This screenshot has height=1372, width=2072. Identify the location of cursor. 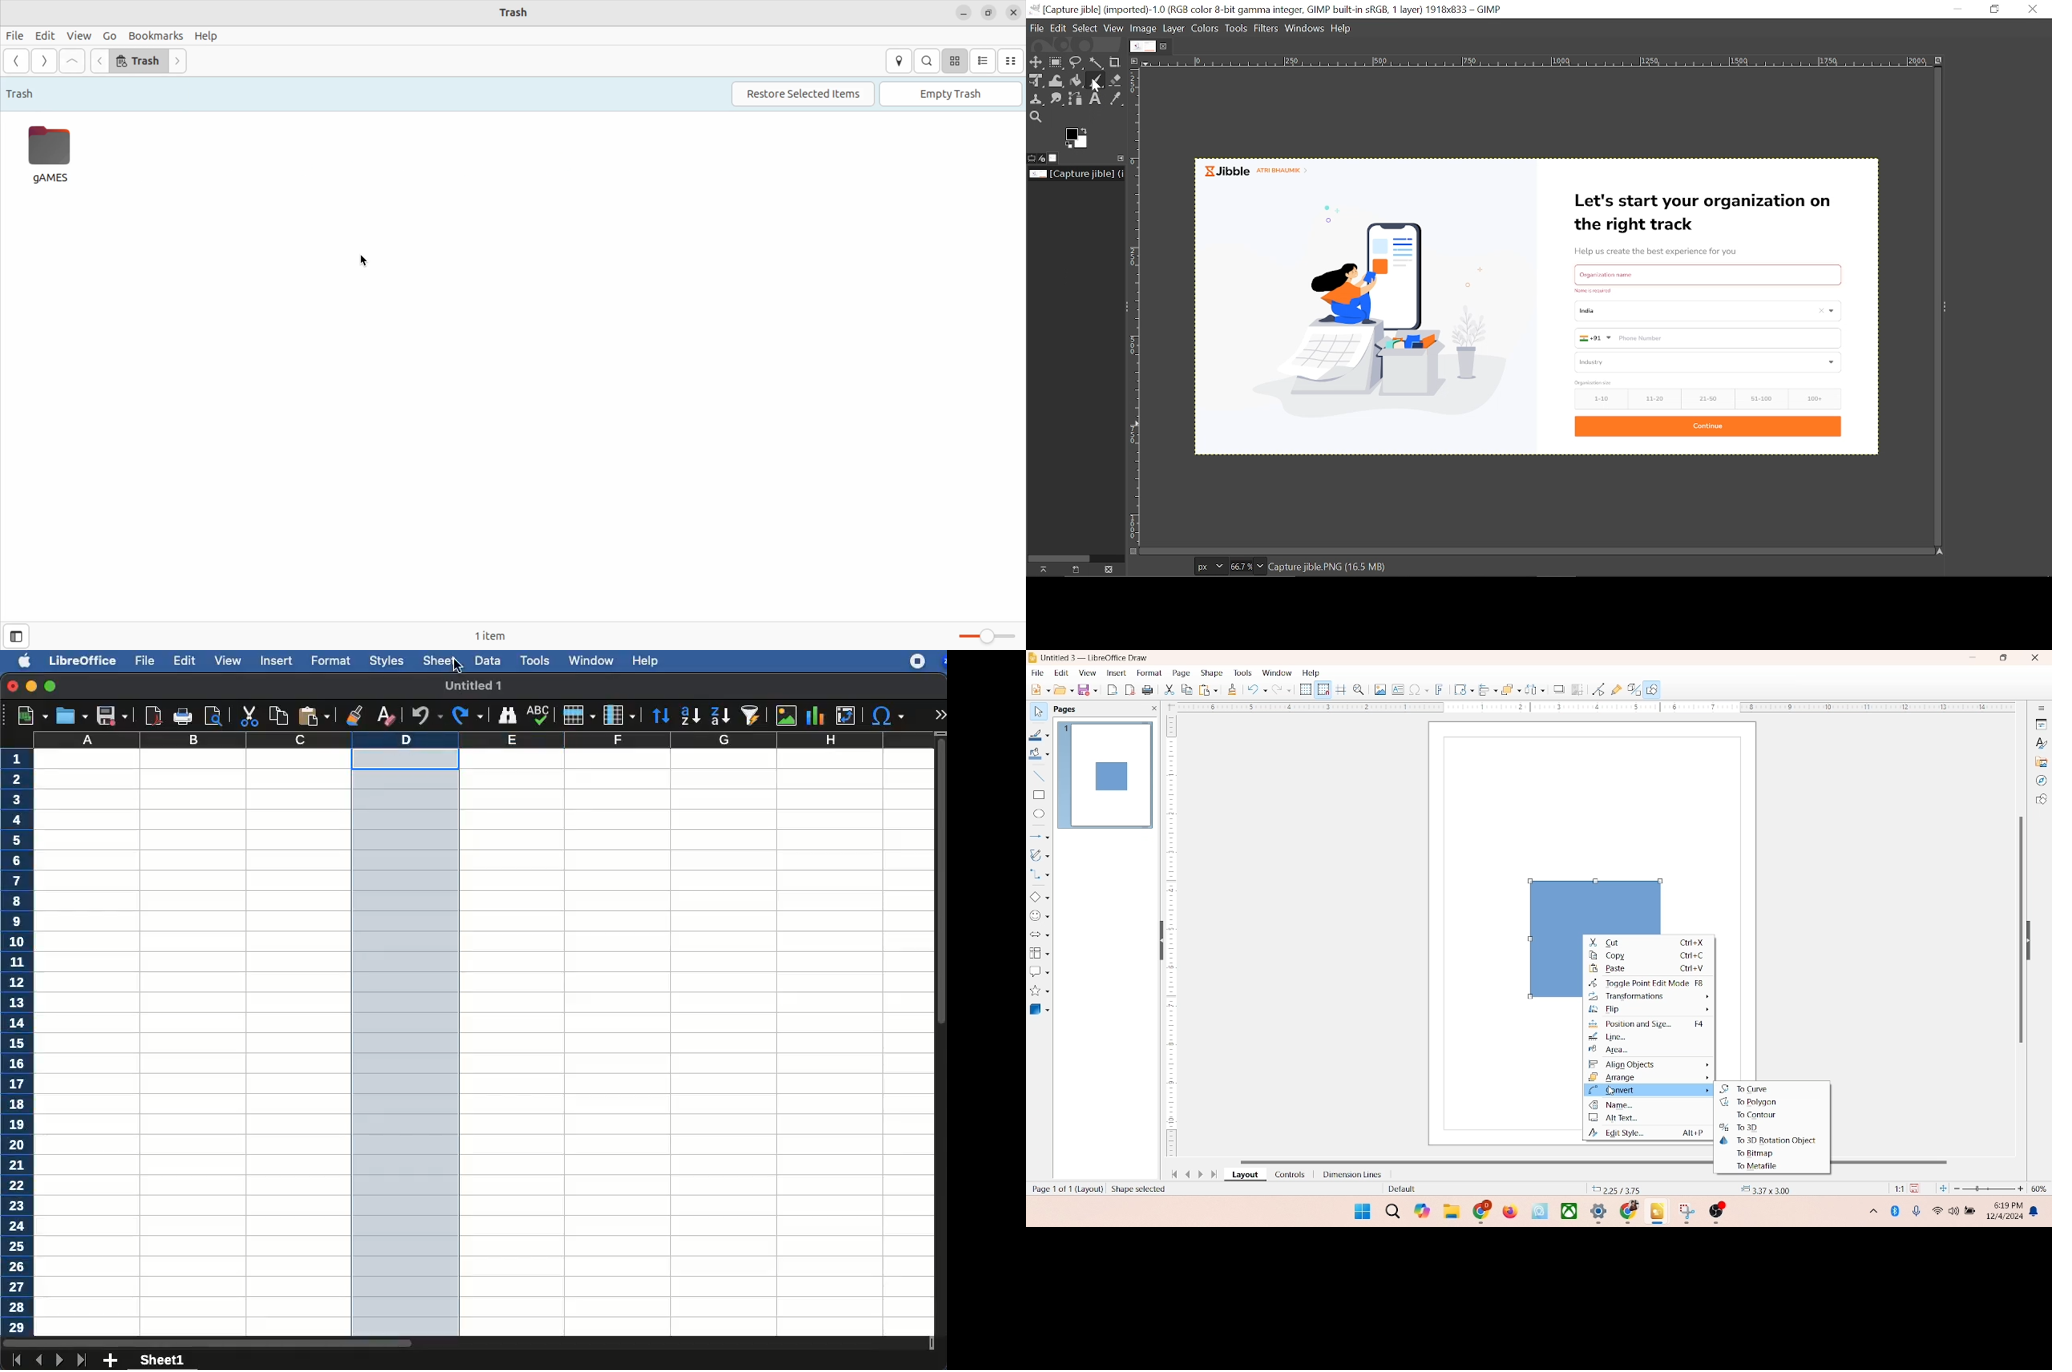
(458, 665).